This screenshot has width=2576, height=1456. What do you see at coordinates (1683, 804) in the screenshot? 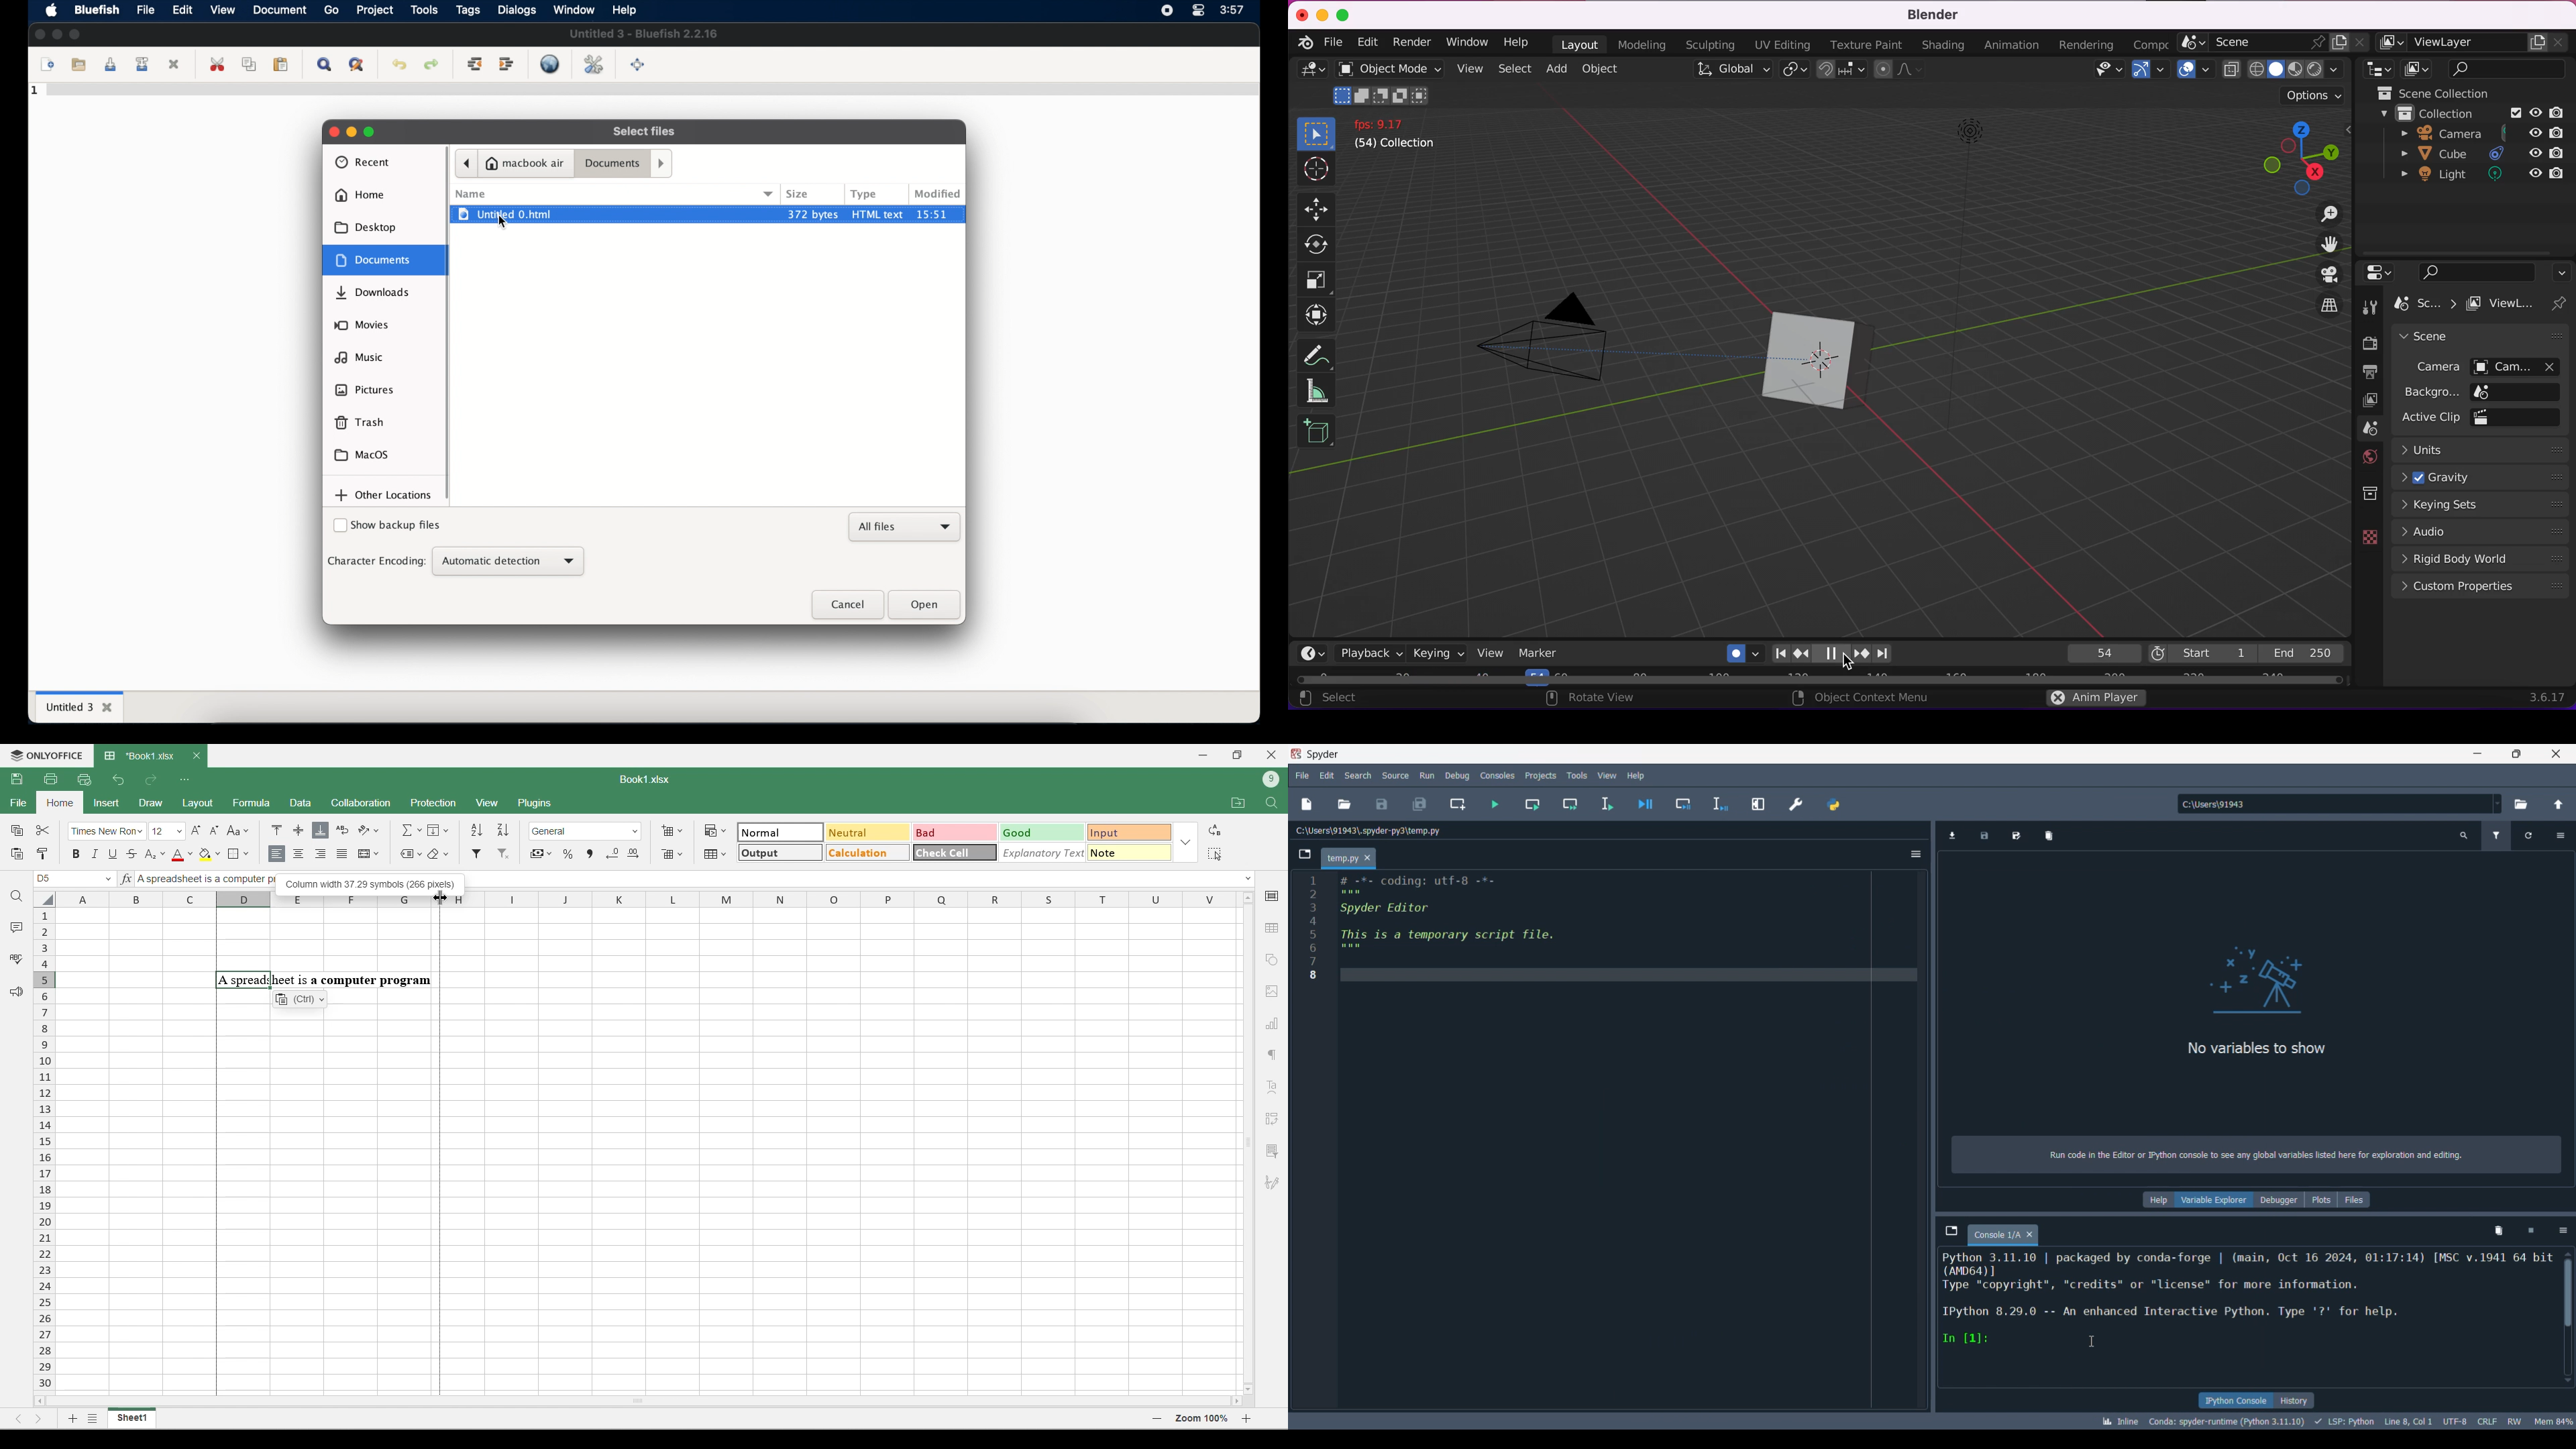
I see `Debug cell` at bounding box center [1683, 804].